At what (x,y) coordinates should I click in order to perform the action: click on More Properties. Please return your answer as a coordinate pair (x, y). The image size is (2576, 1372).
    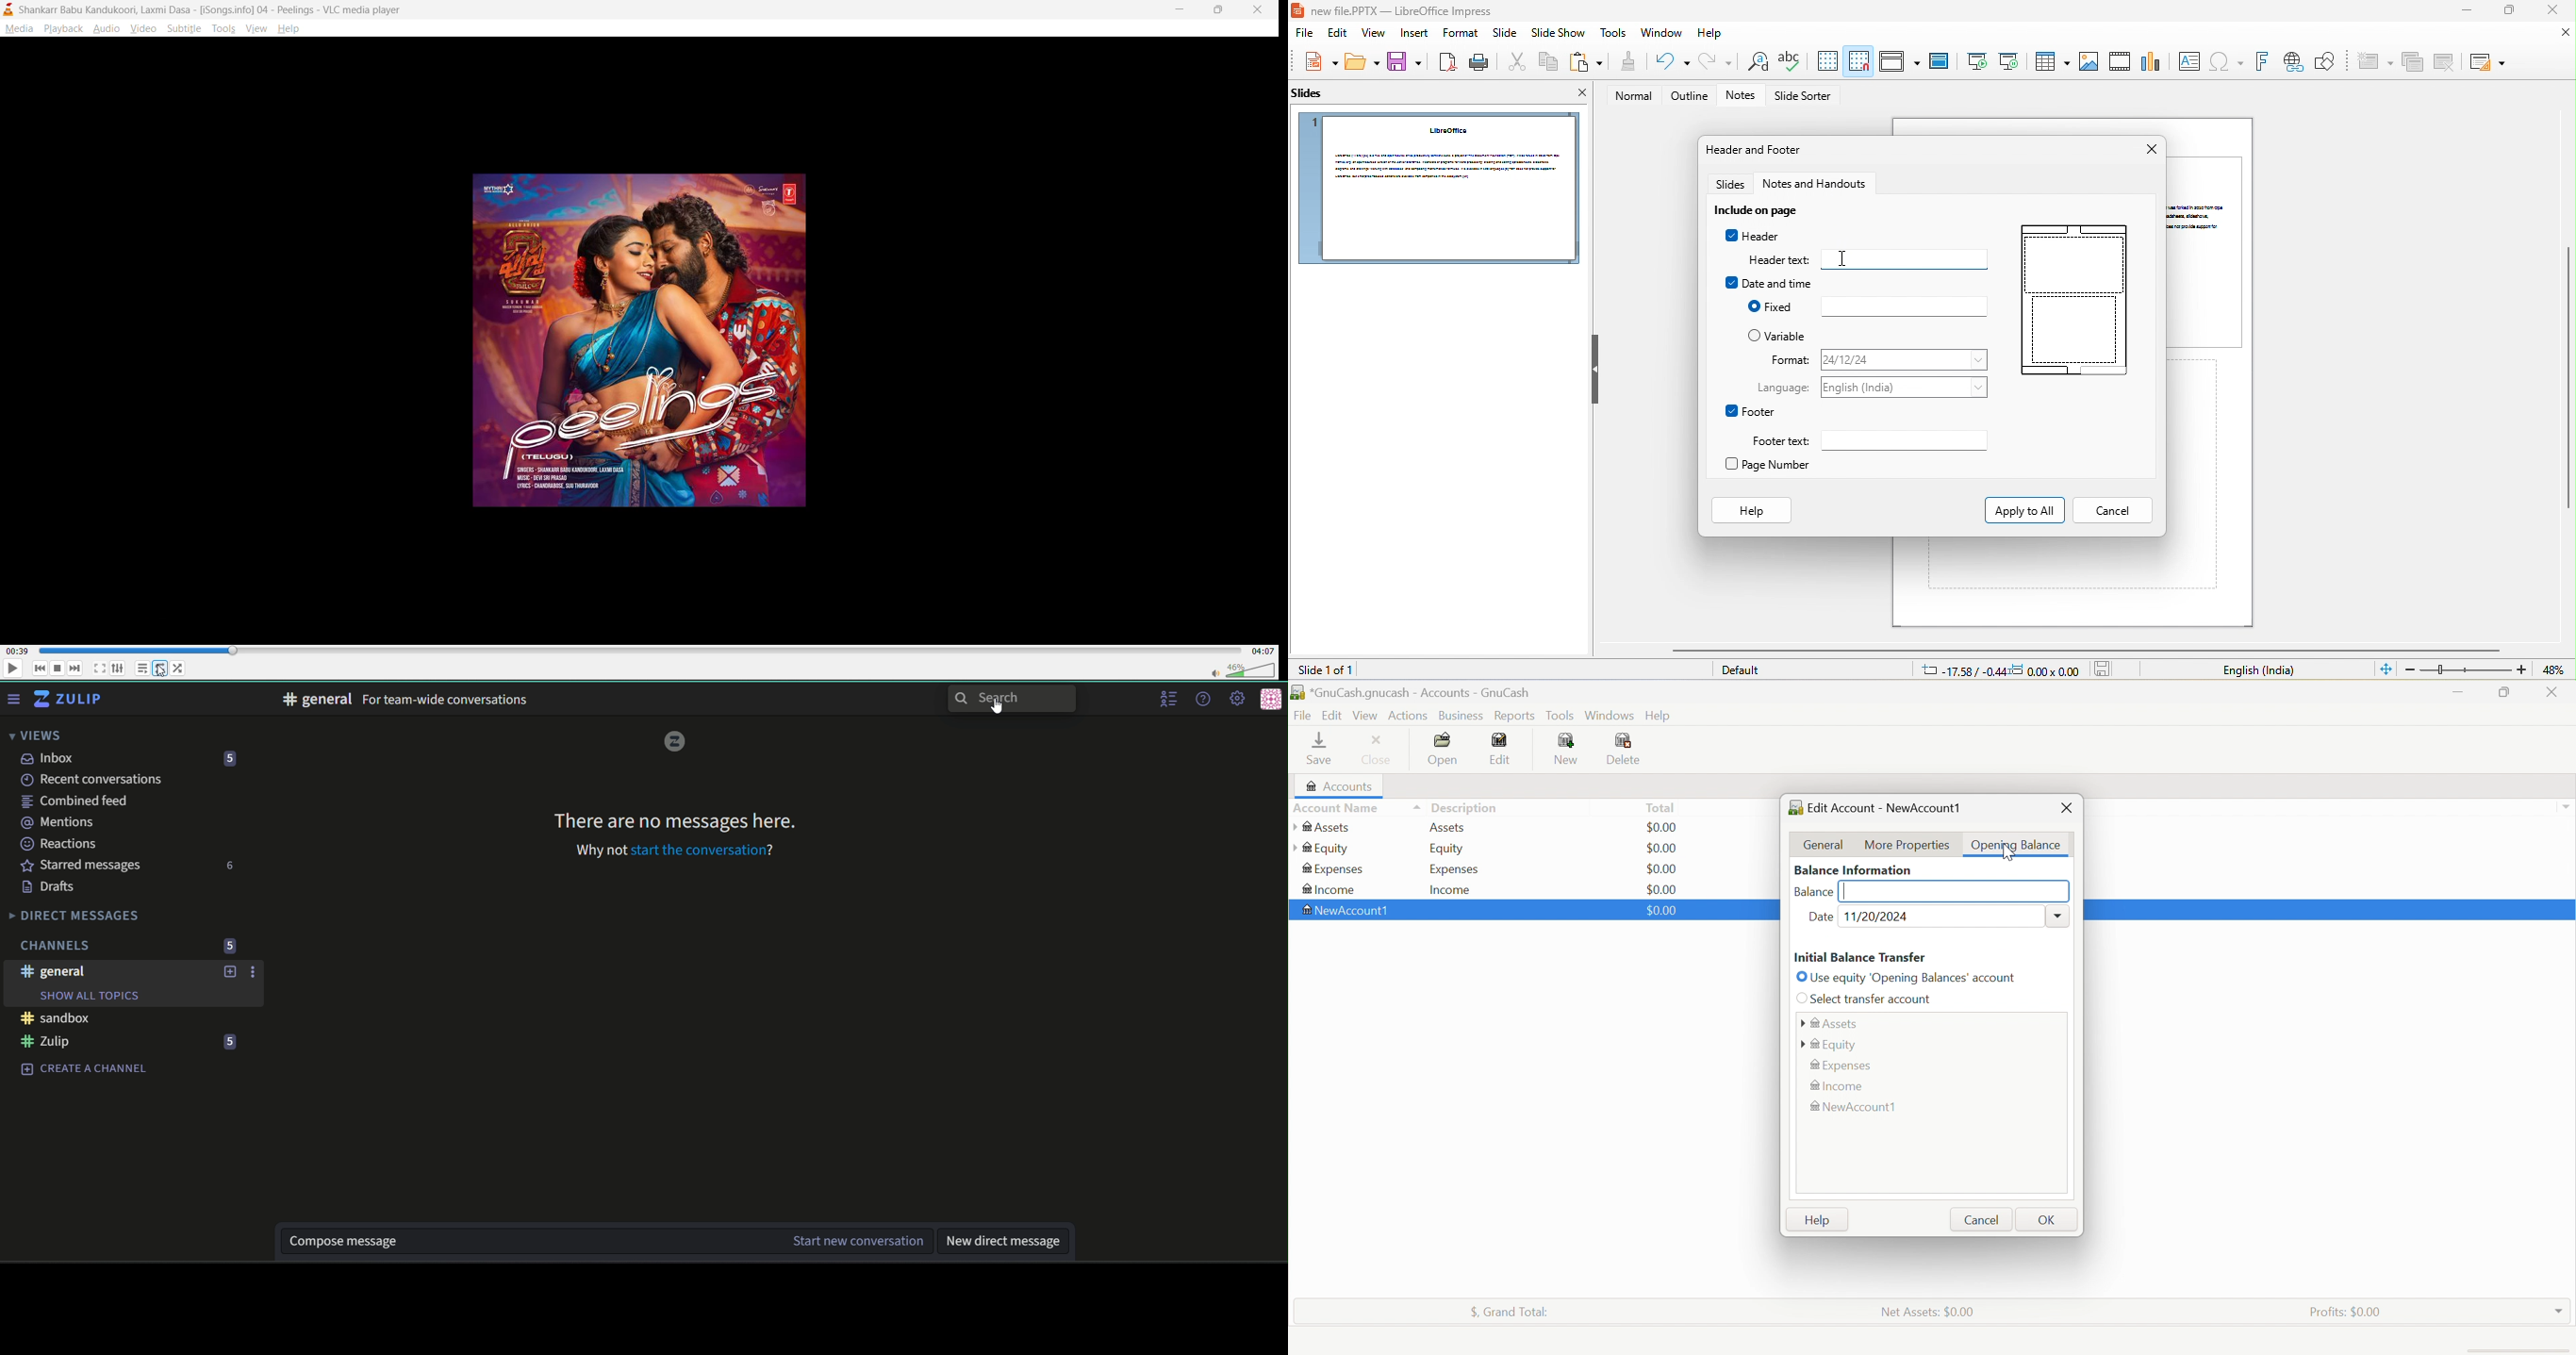
    Looking at the image, I should click on (1907, 844).